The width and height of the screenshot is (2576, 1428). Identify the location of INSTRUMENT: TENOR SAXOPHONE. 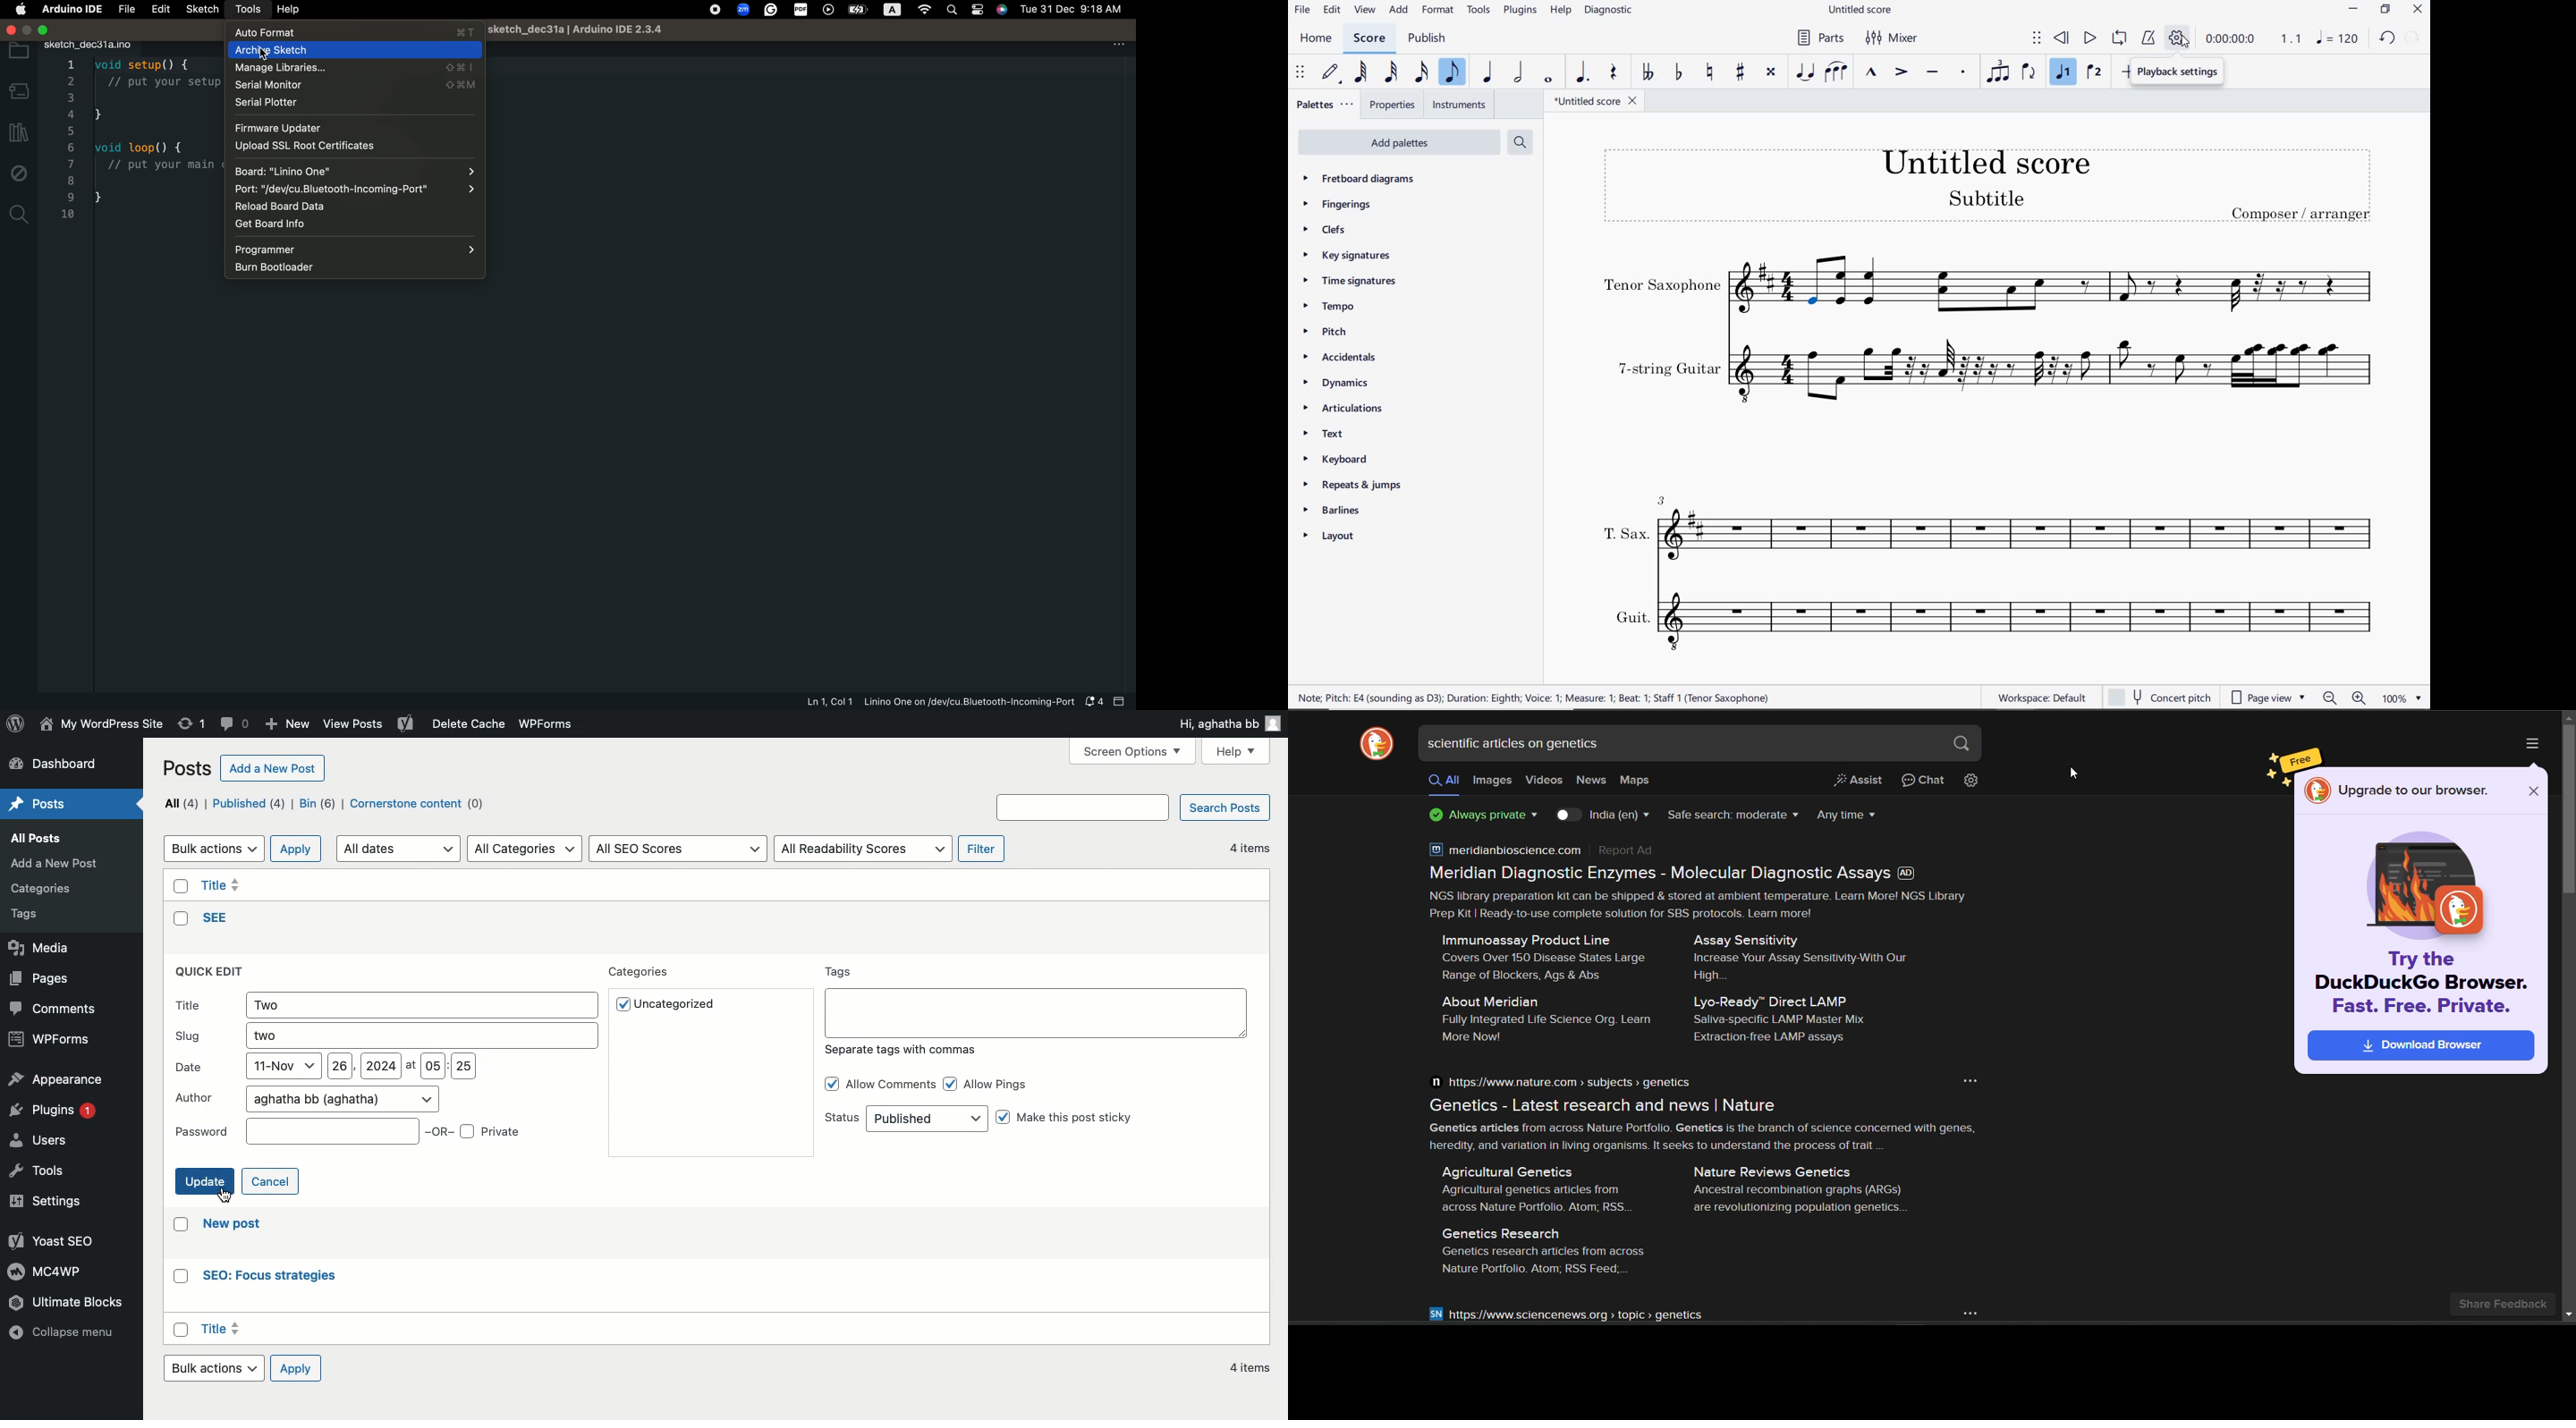
(1817, 270).